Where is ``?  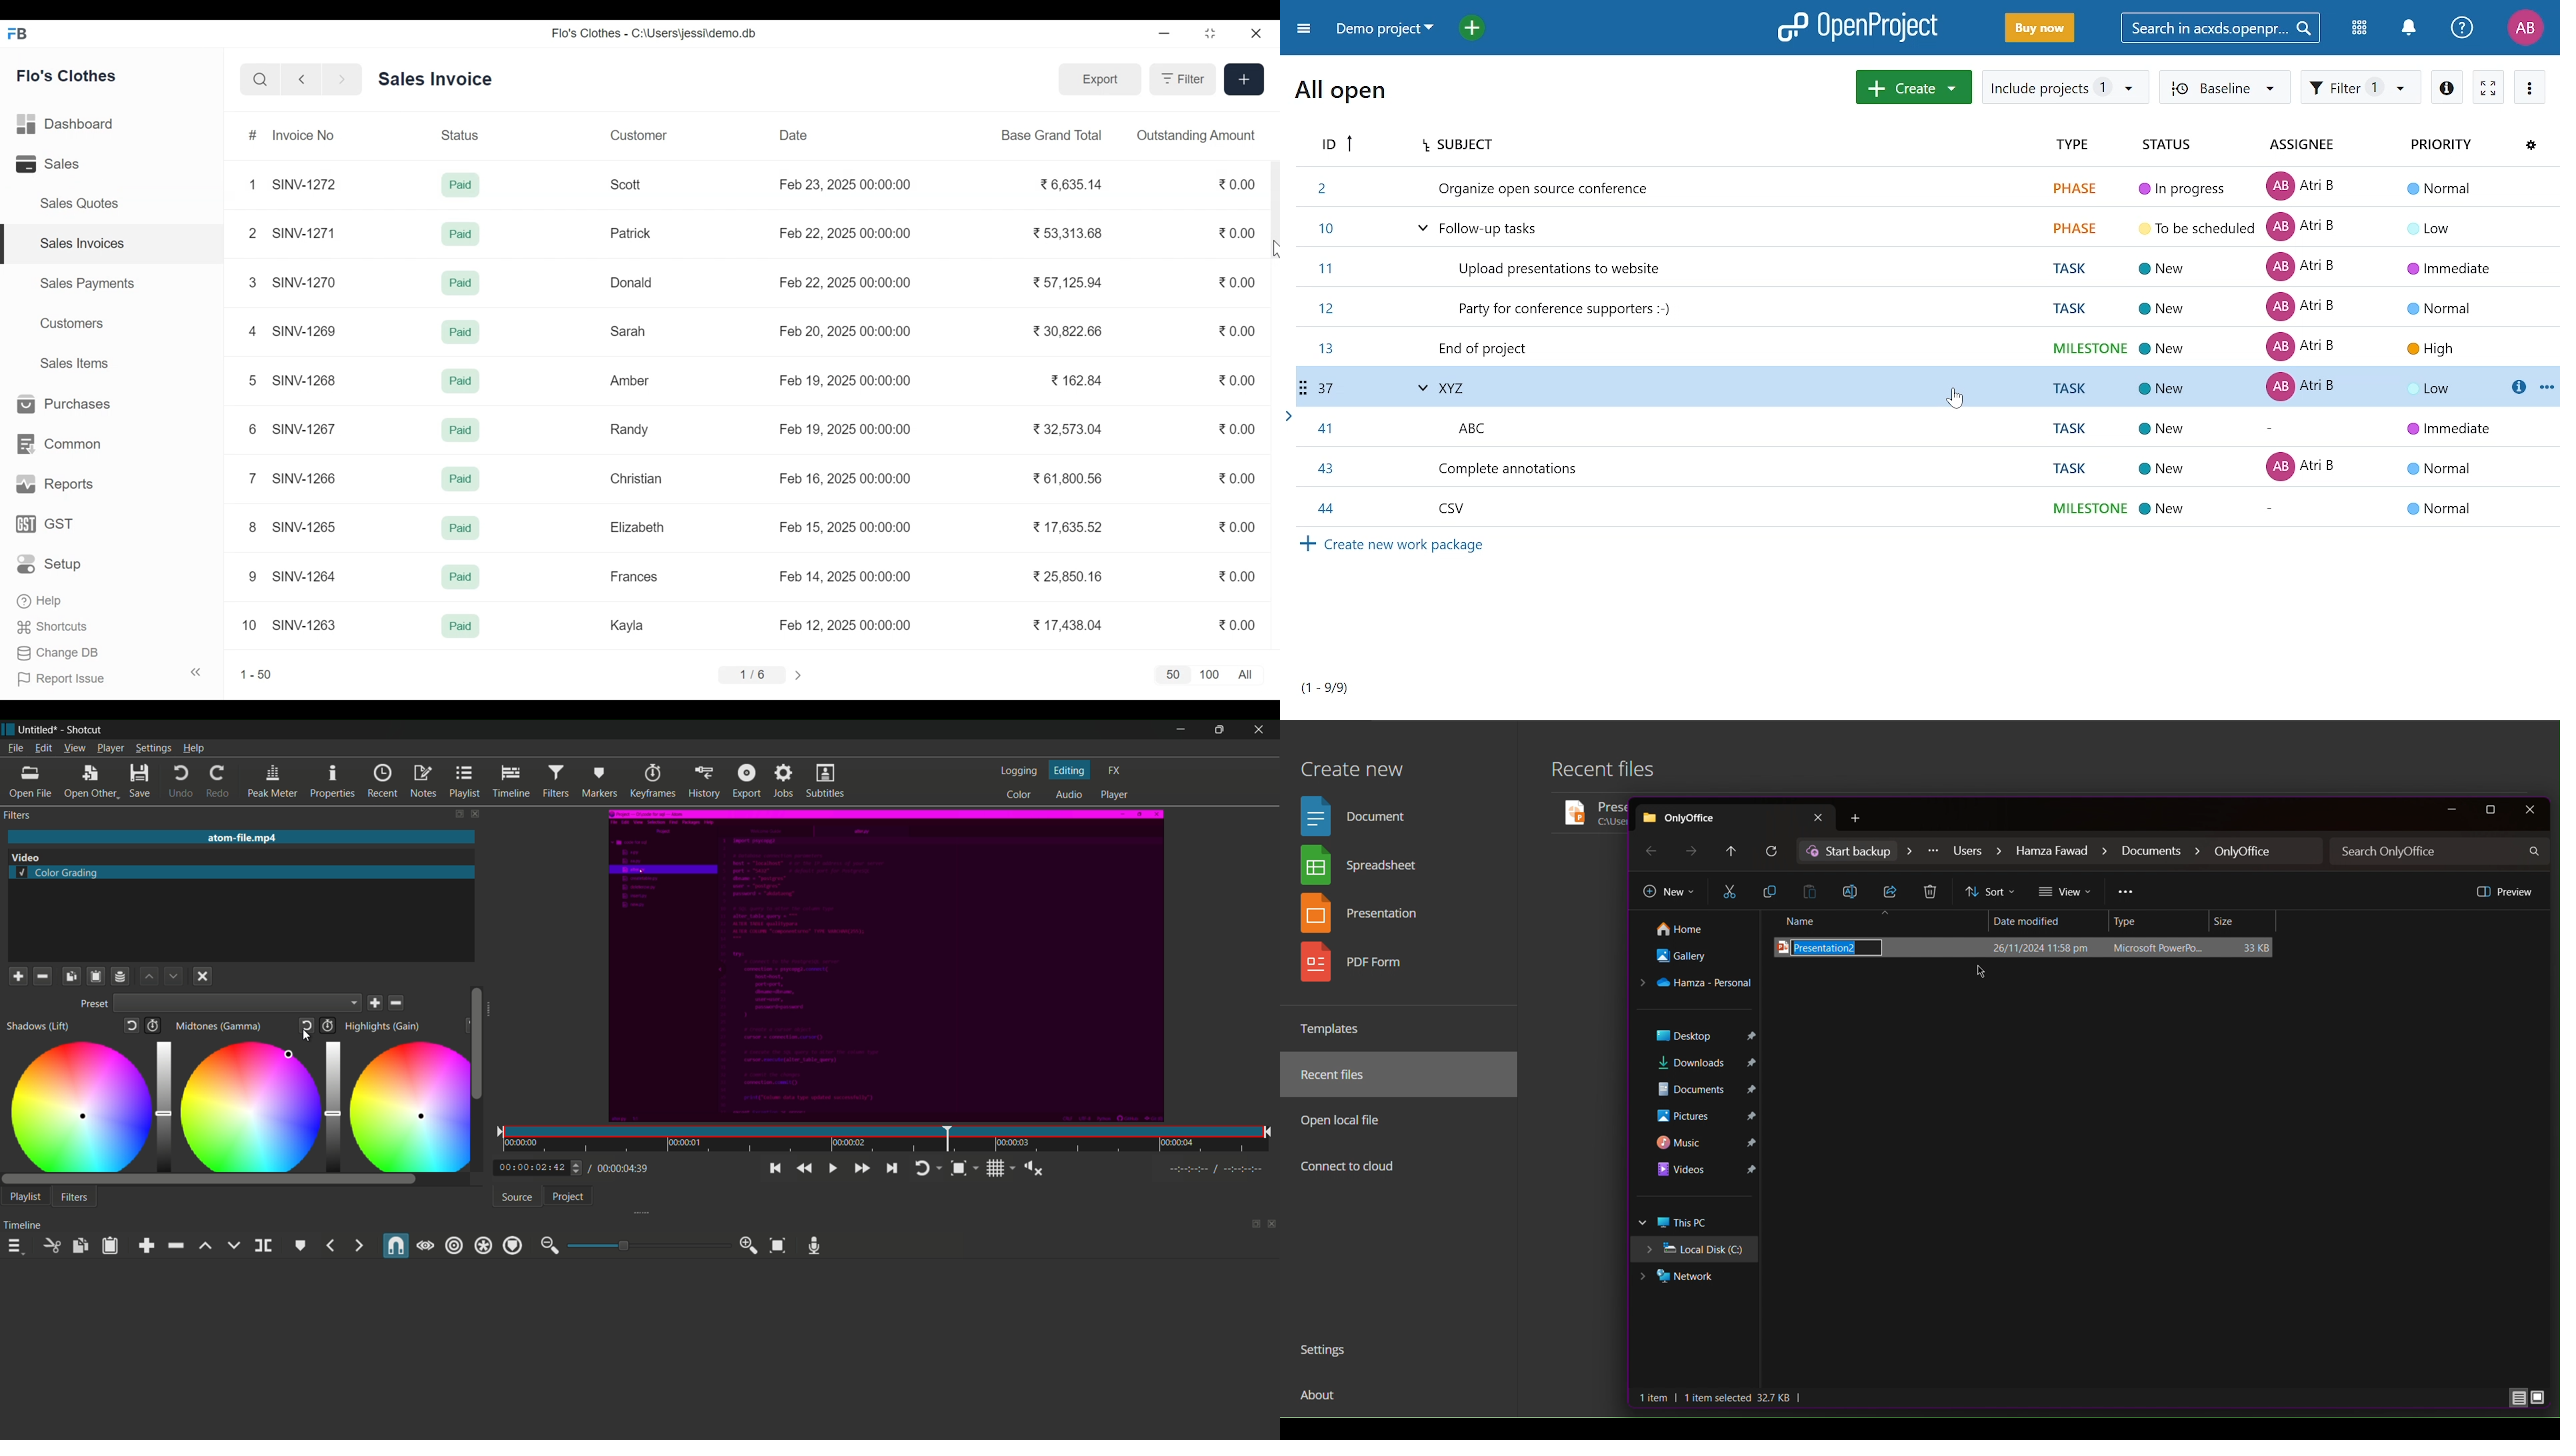
 is located at coordinates (462, 431).